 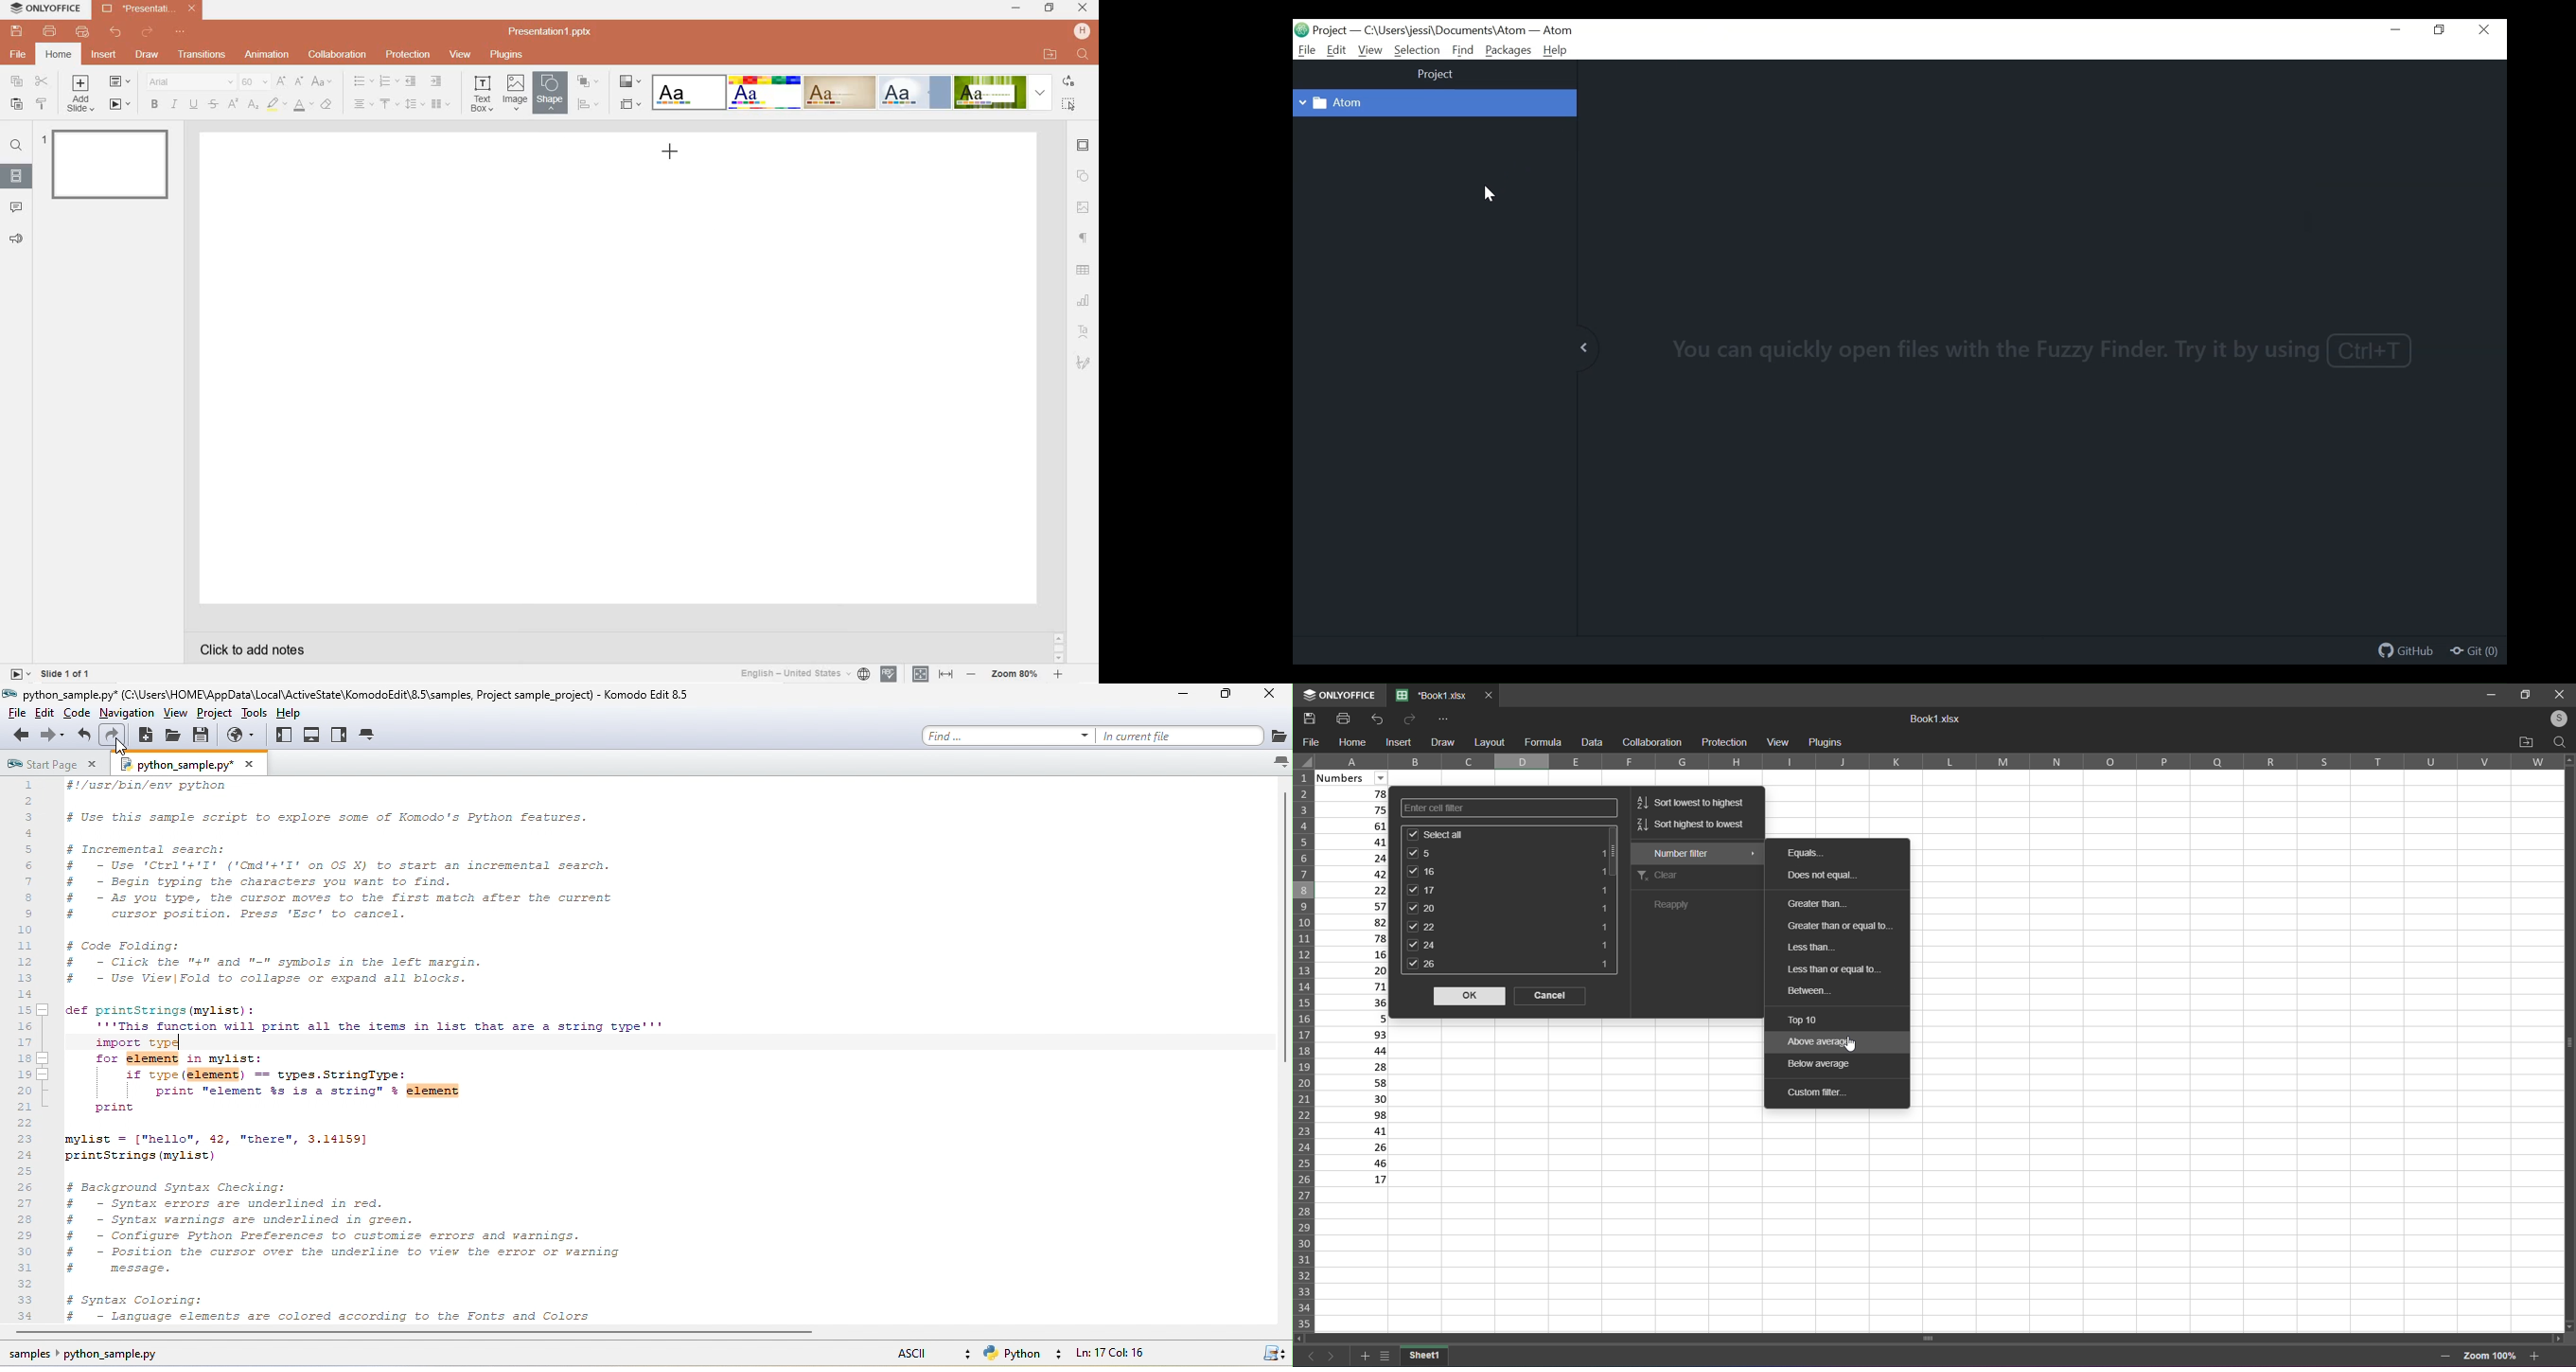 I want to click on project, so click(x=1436, y=75).